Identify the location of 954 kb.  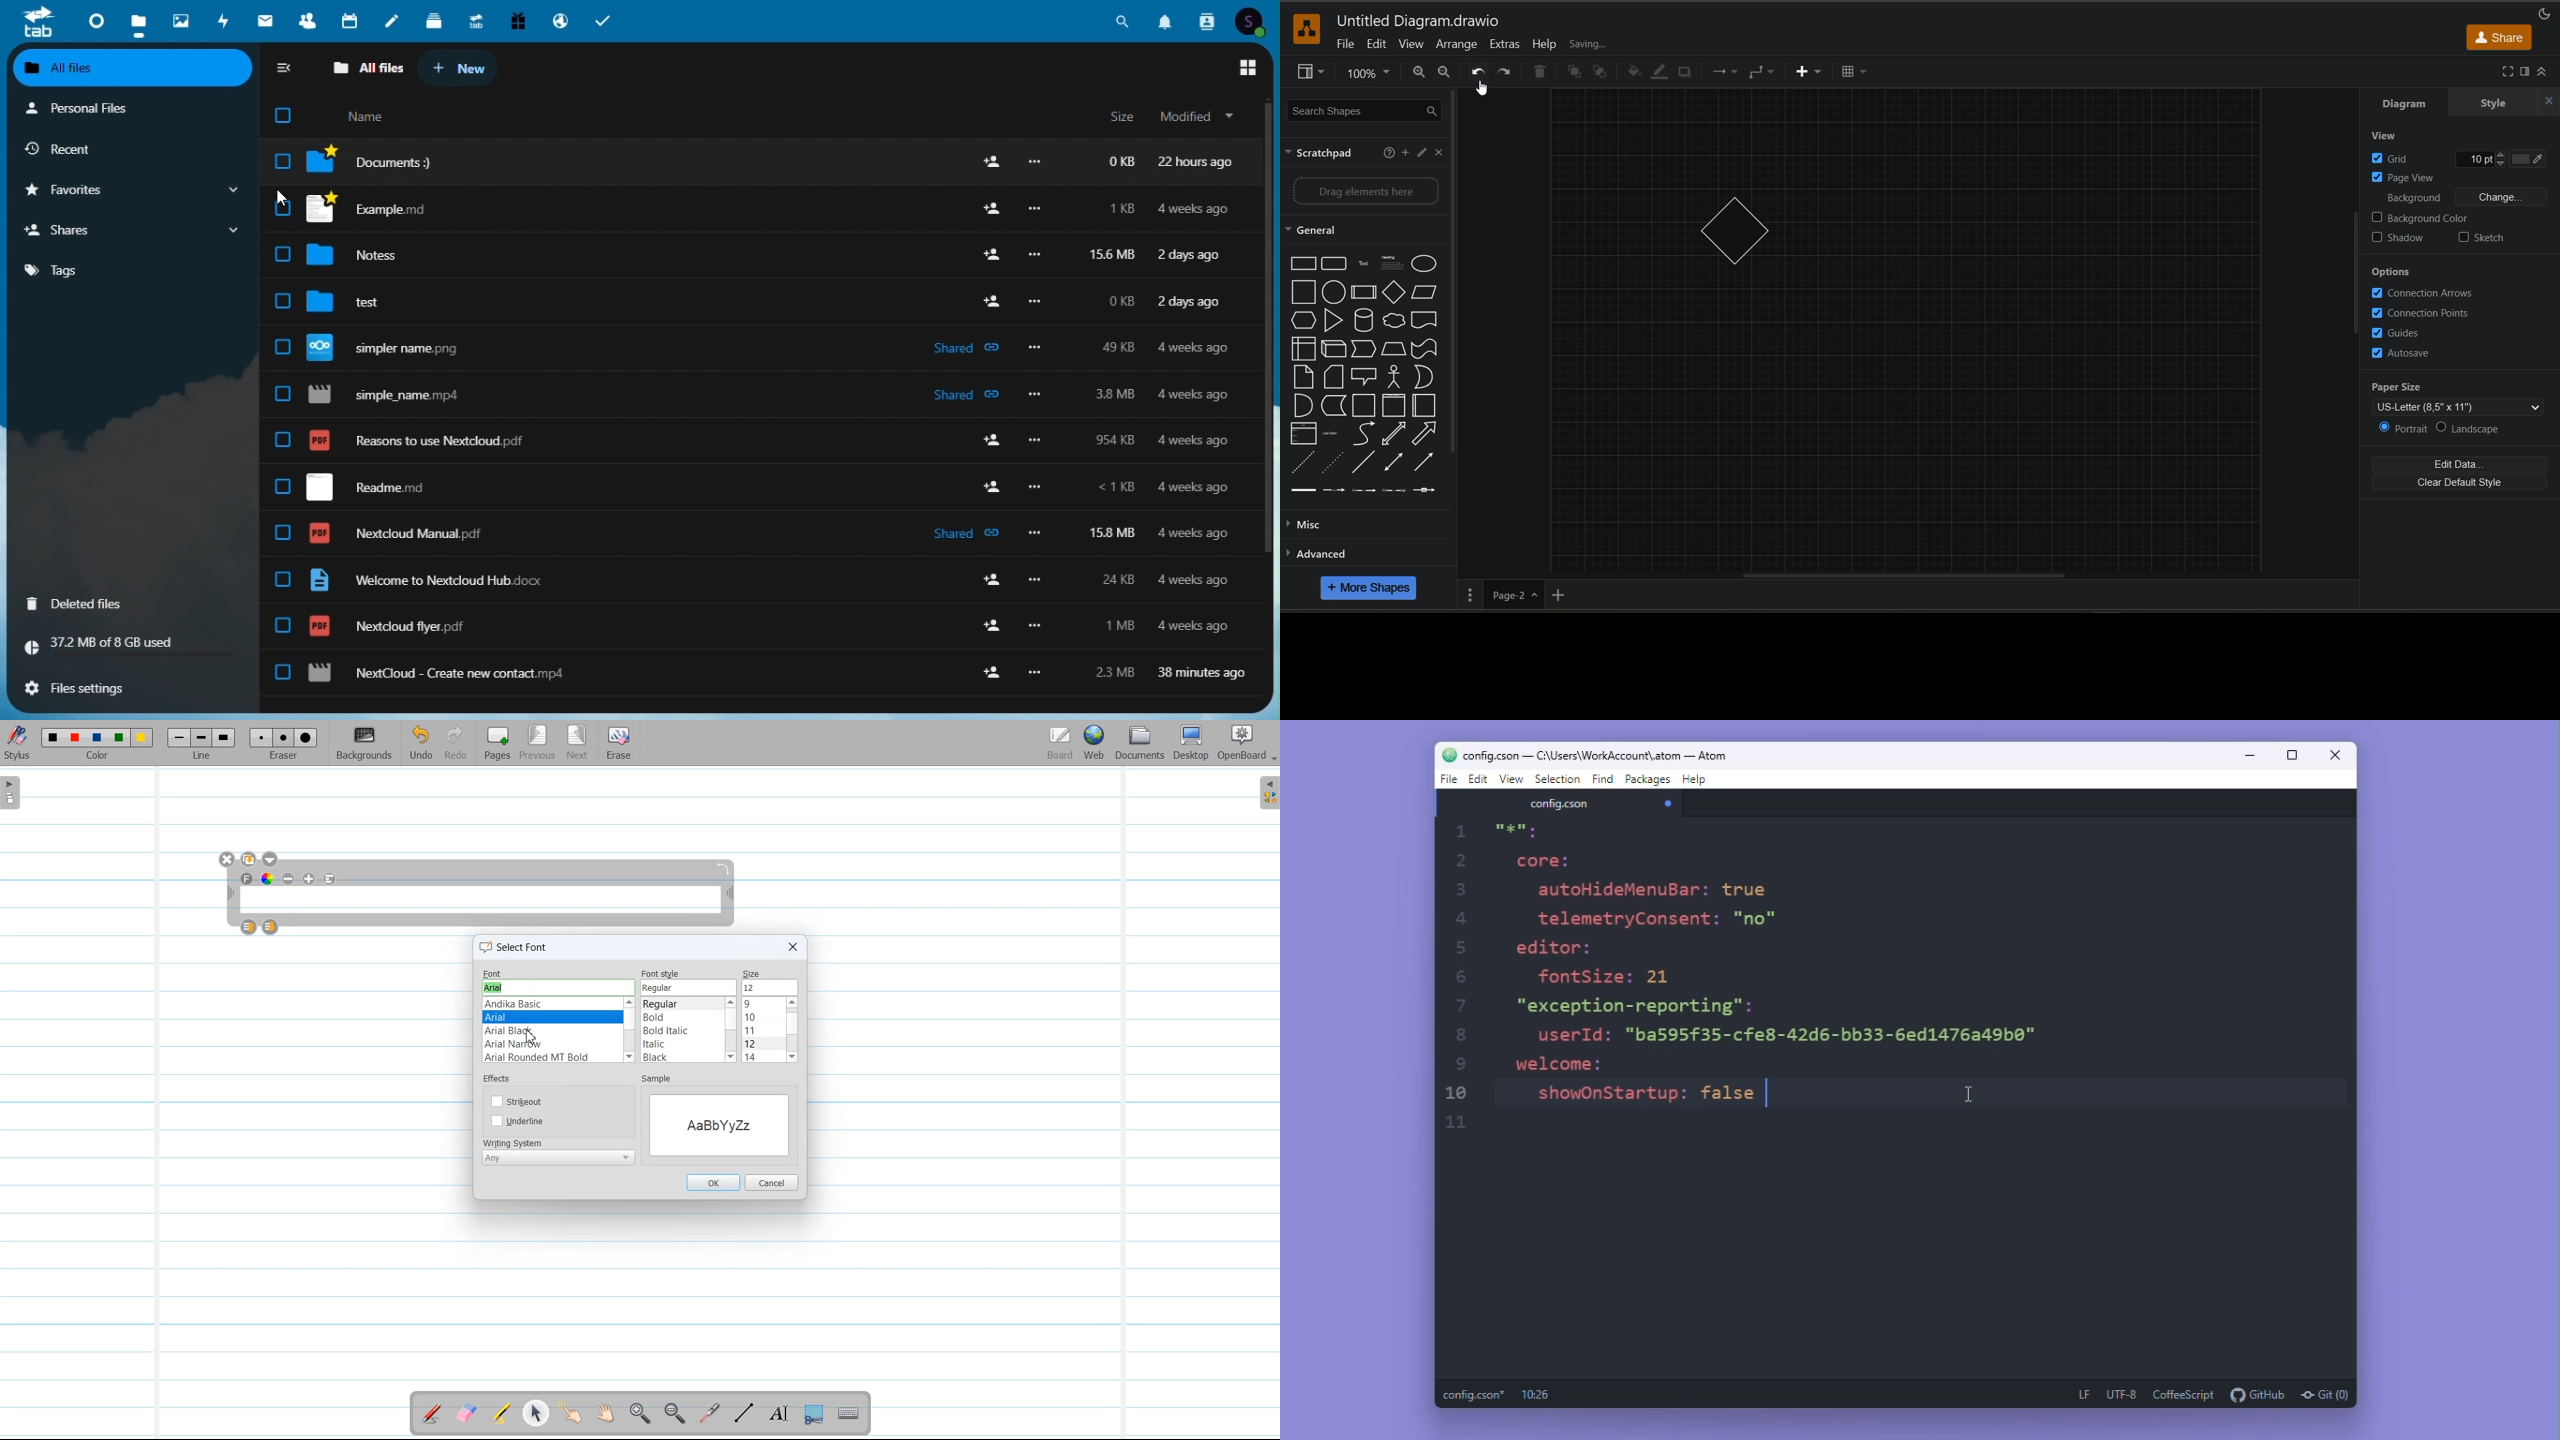
(1120, 441).